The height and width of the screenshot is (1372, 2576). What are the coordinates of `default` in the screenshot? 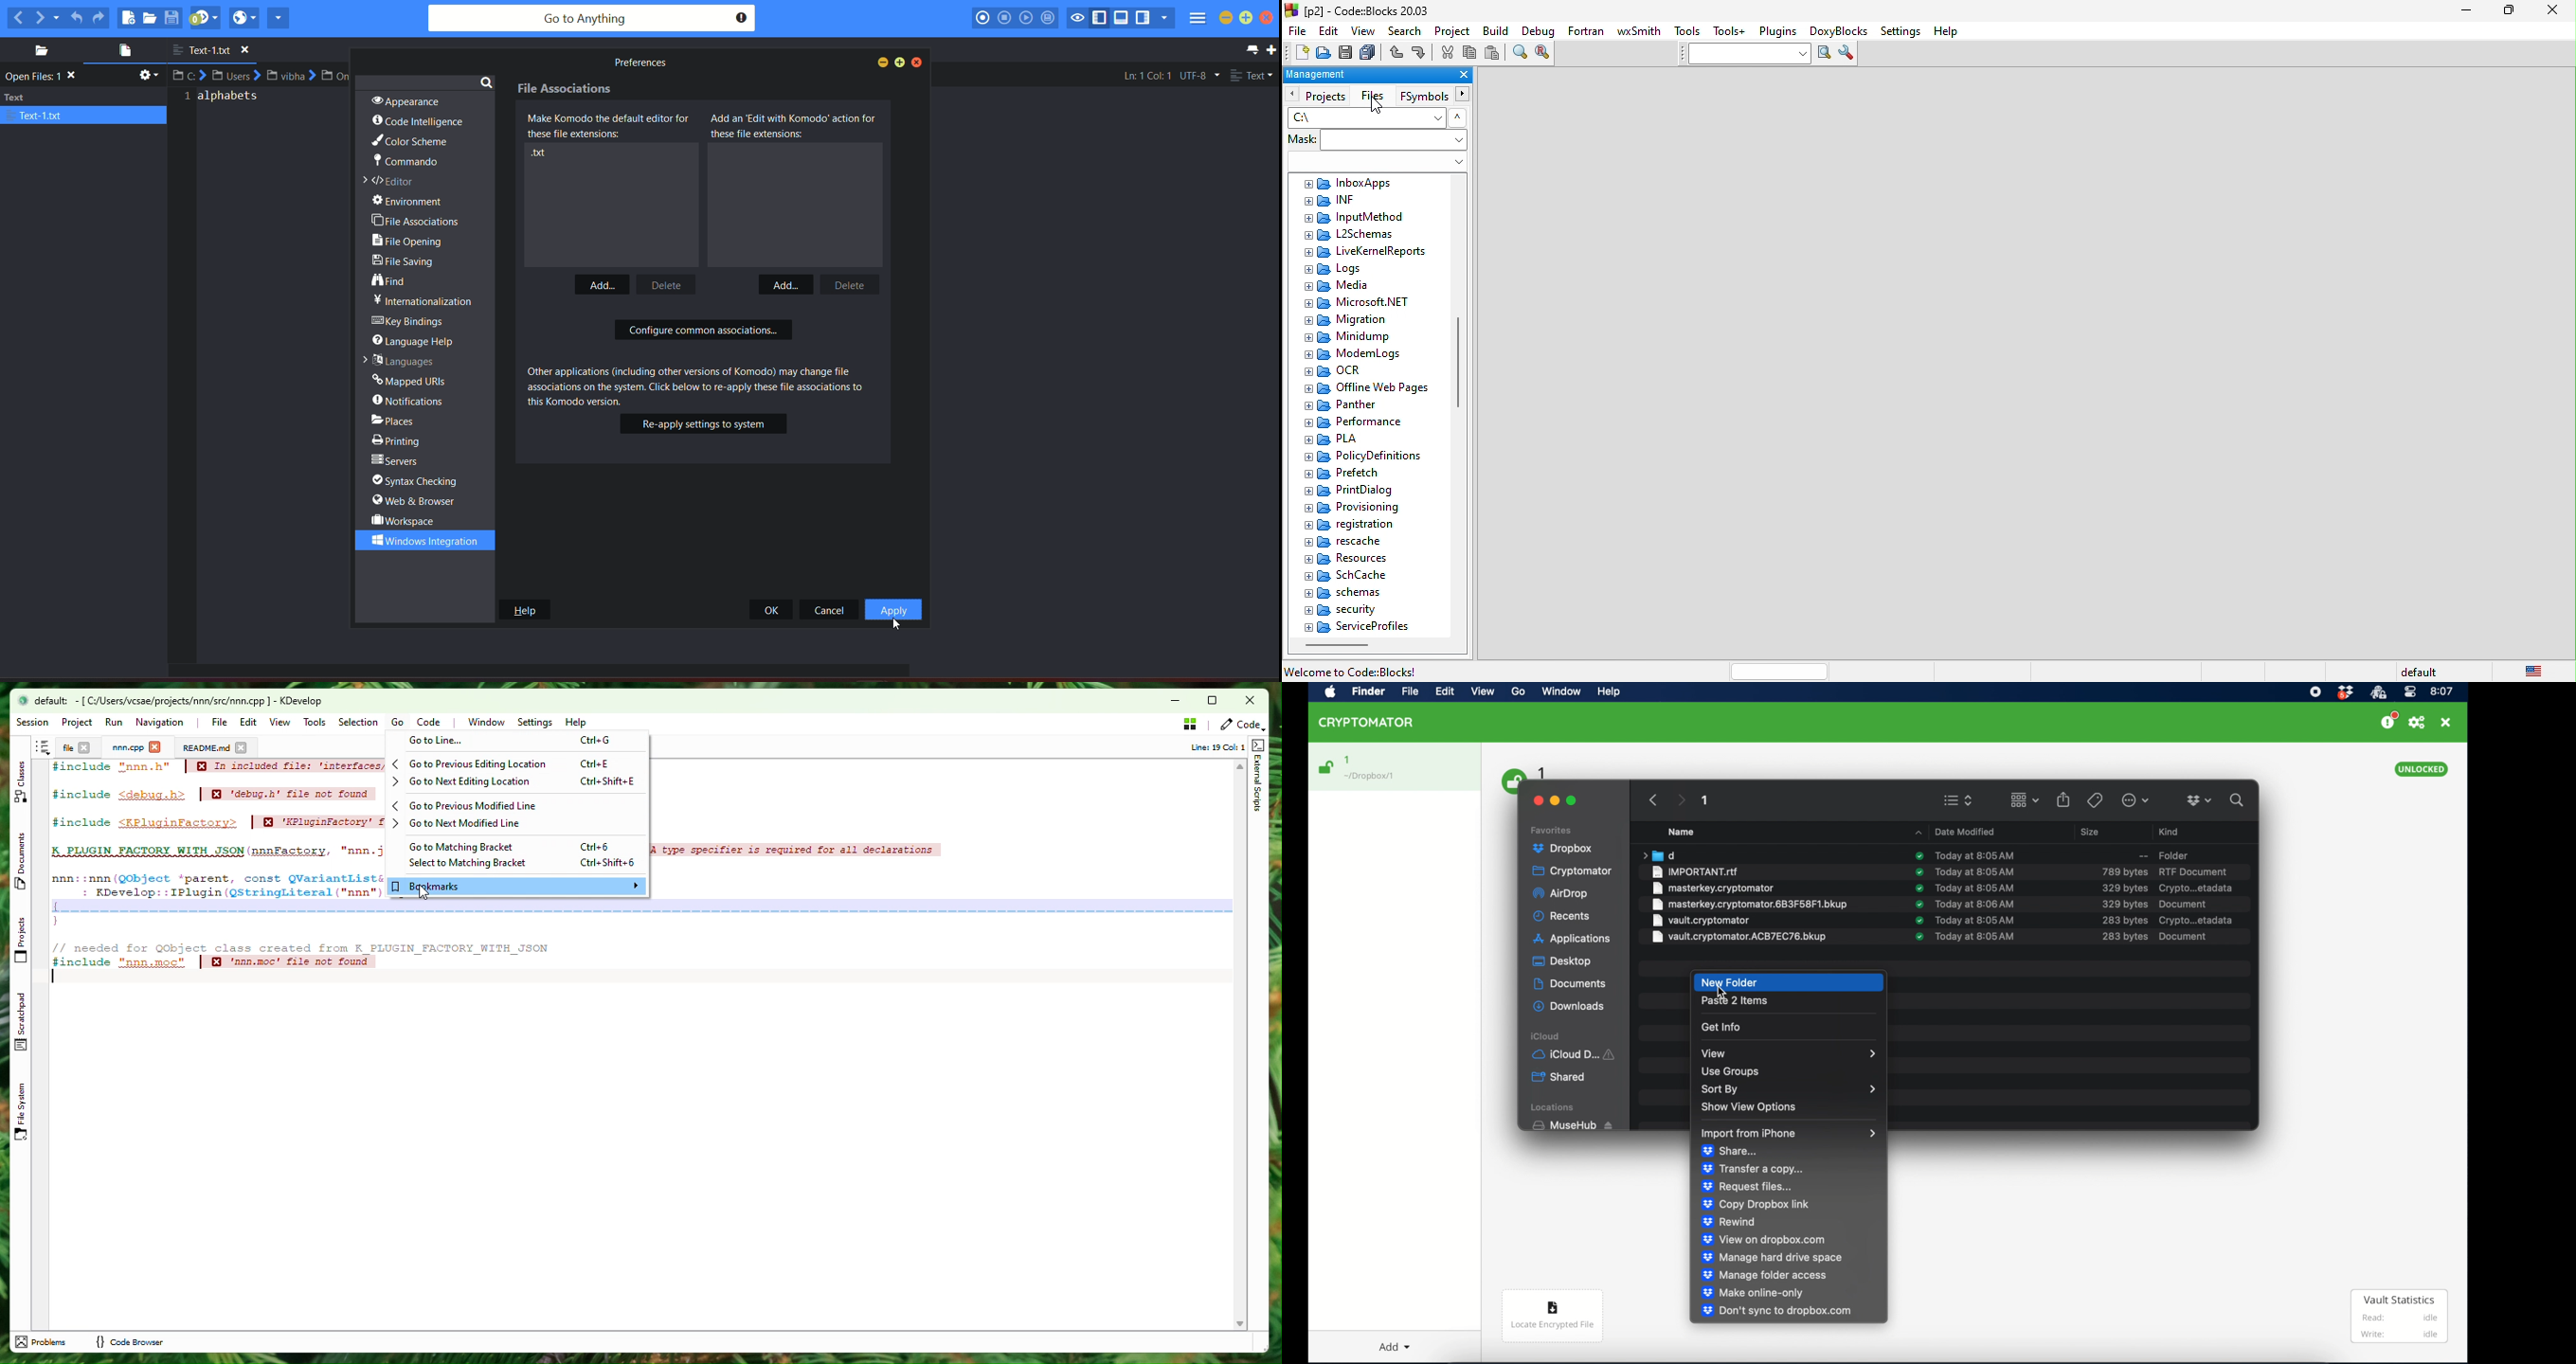 It's located at (2422, 671).